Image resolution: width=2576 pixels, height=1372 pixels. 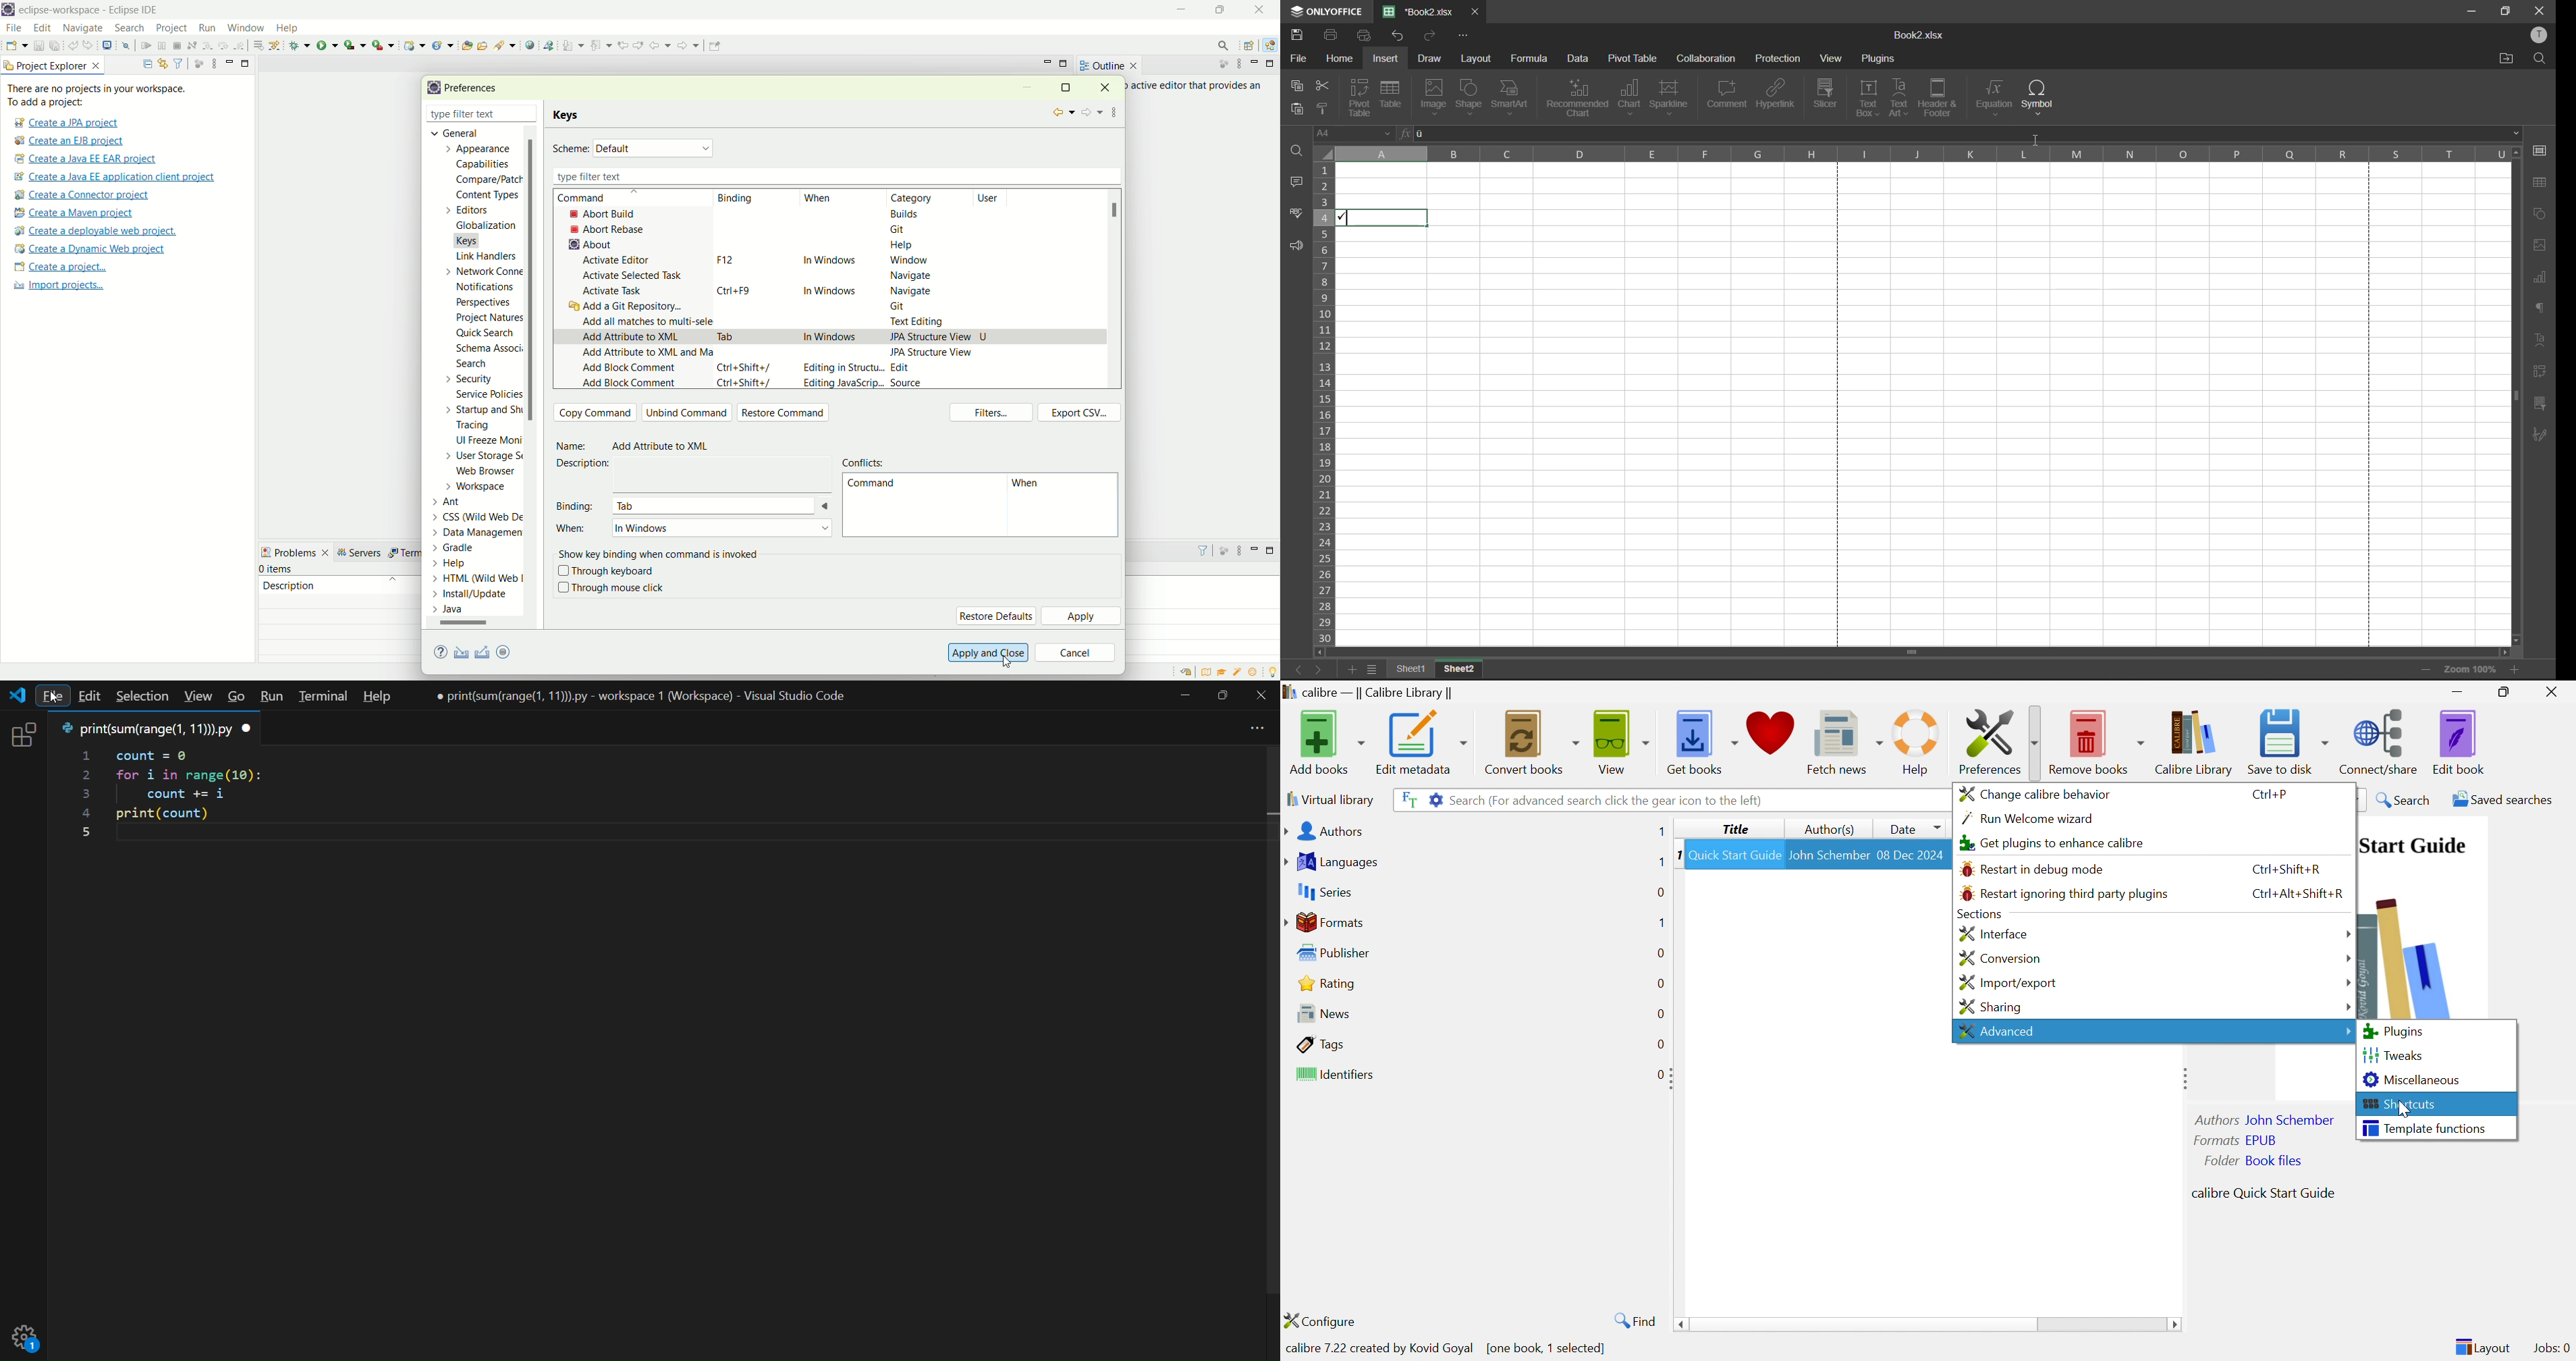 I want to click on charts, so click(x=2540, y=278).